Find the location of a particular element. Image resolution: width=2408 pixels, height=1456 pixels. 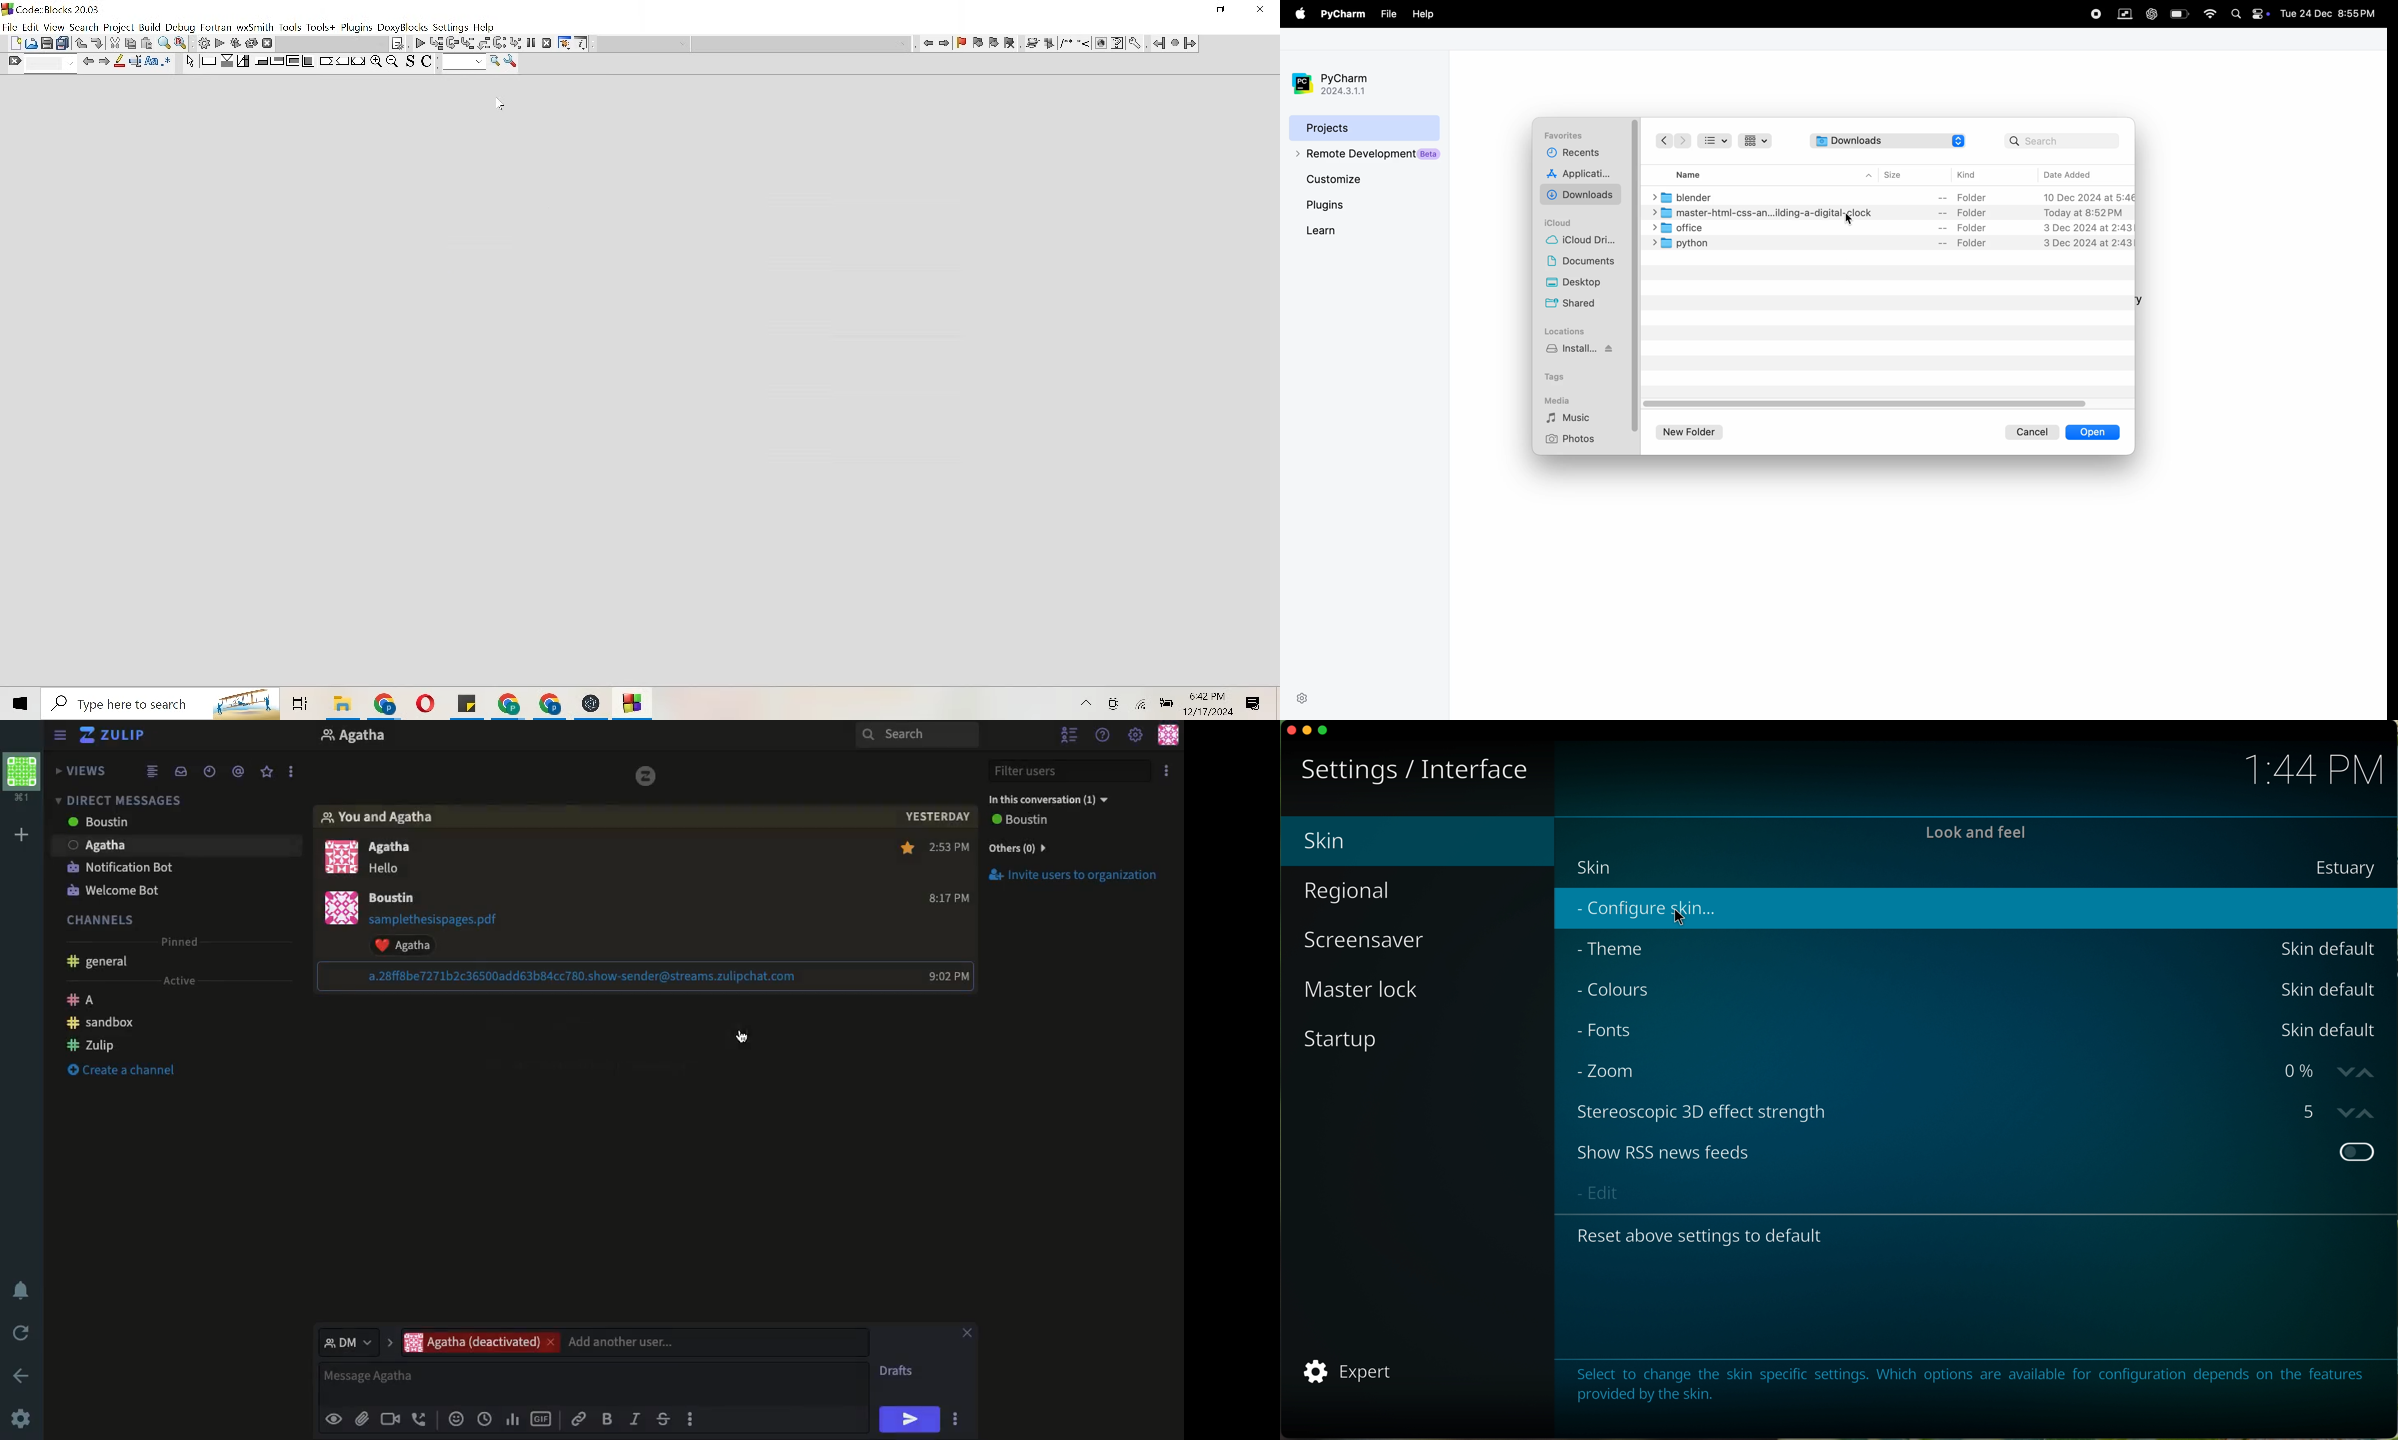

Back is located at coordinates (18, 1374).